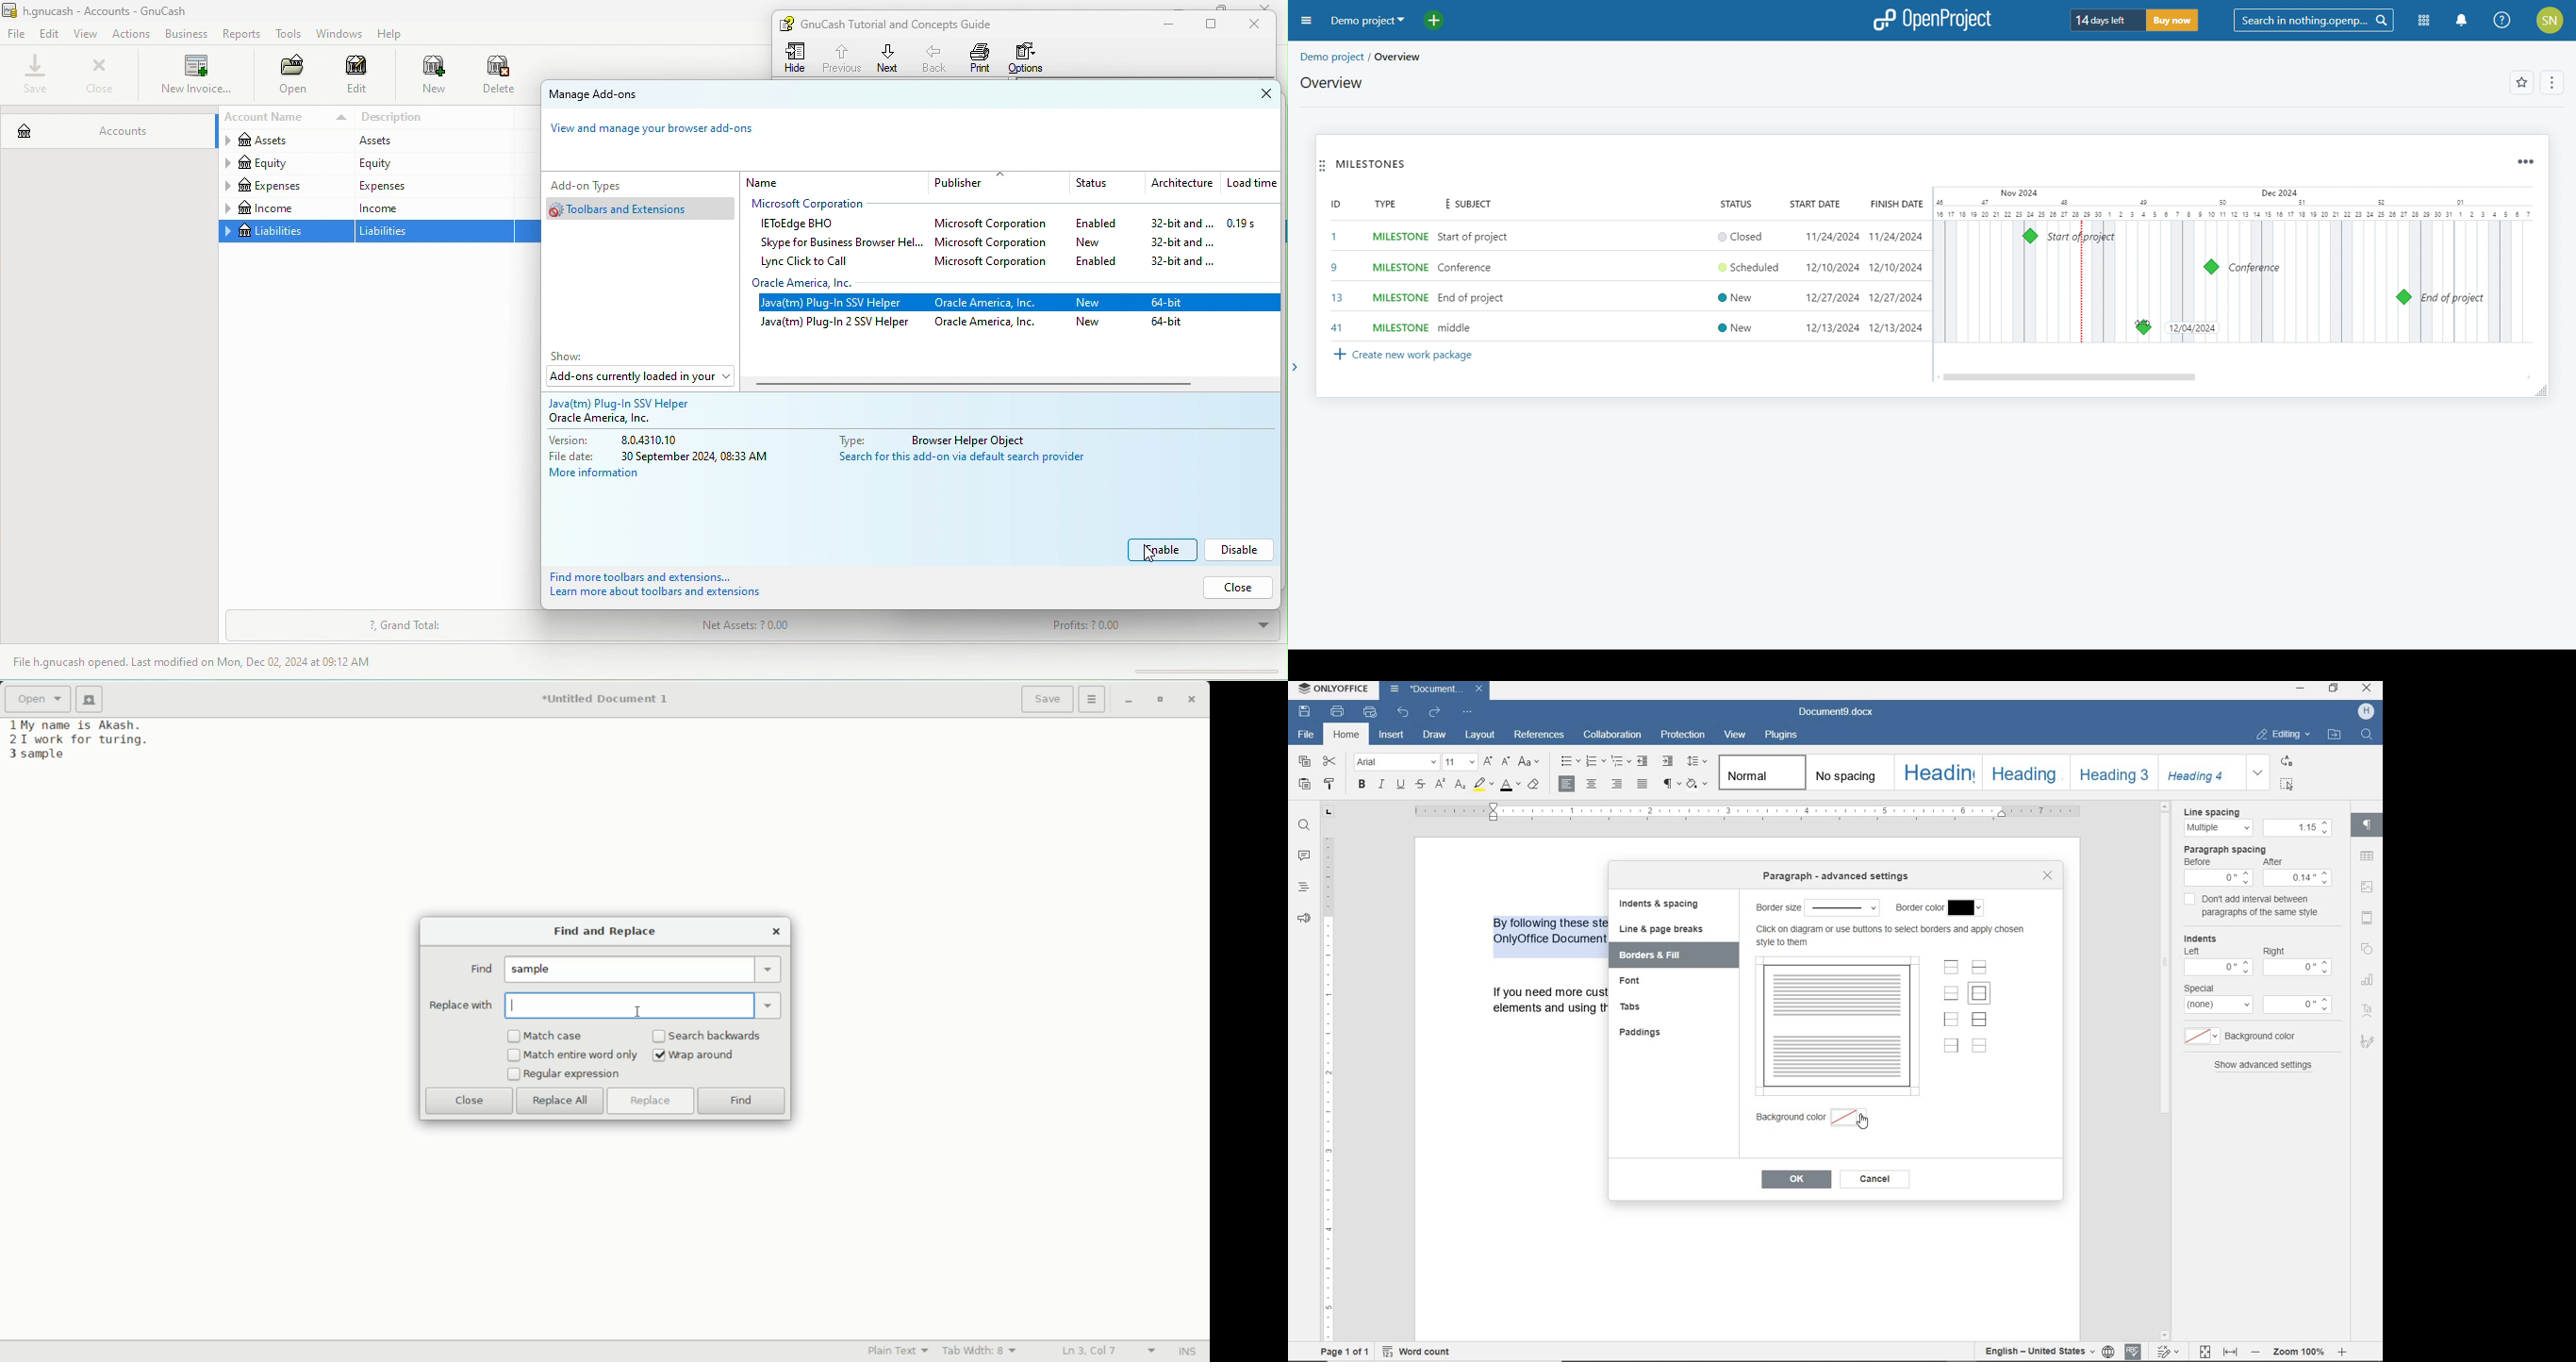 The height and width of the screenshot is (1372, 2576). I want to click on cancel, so click(1876, 1179).